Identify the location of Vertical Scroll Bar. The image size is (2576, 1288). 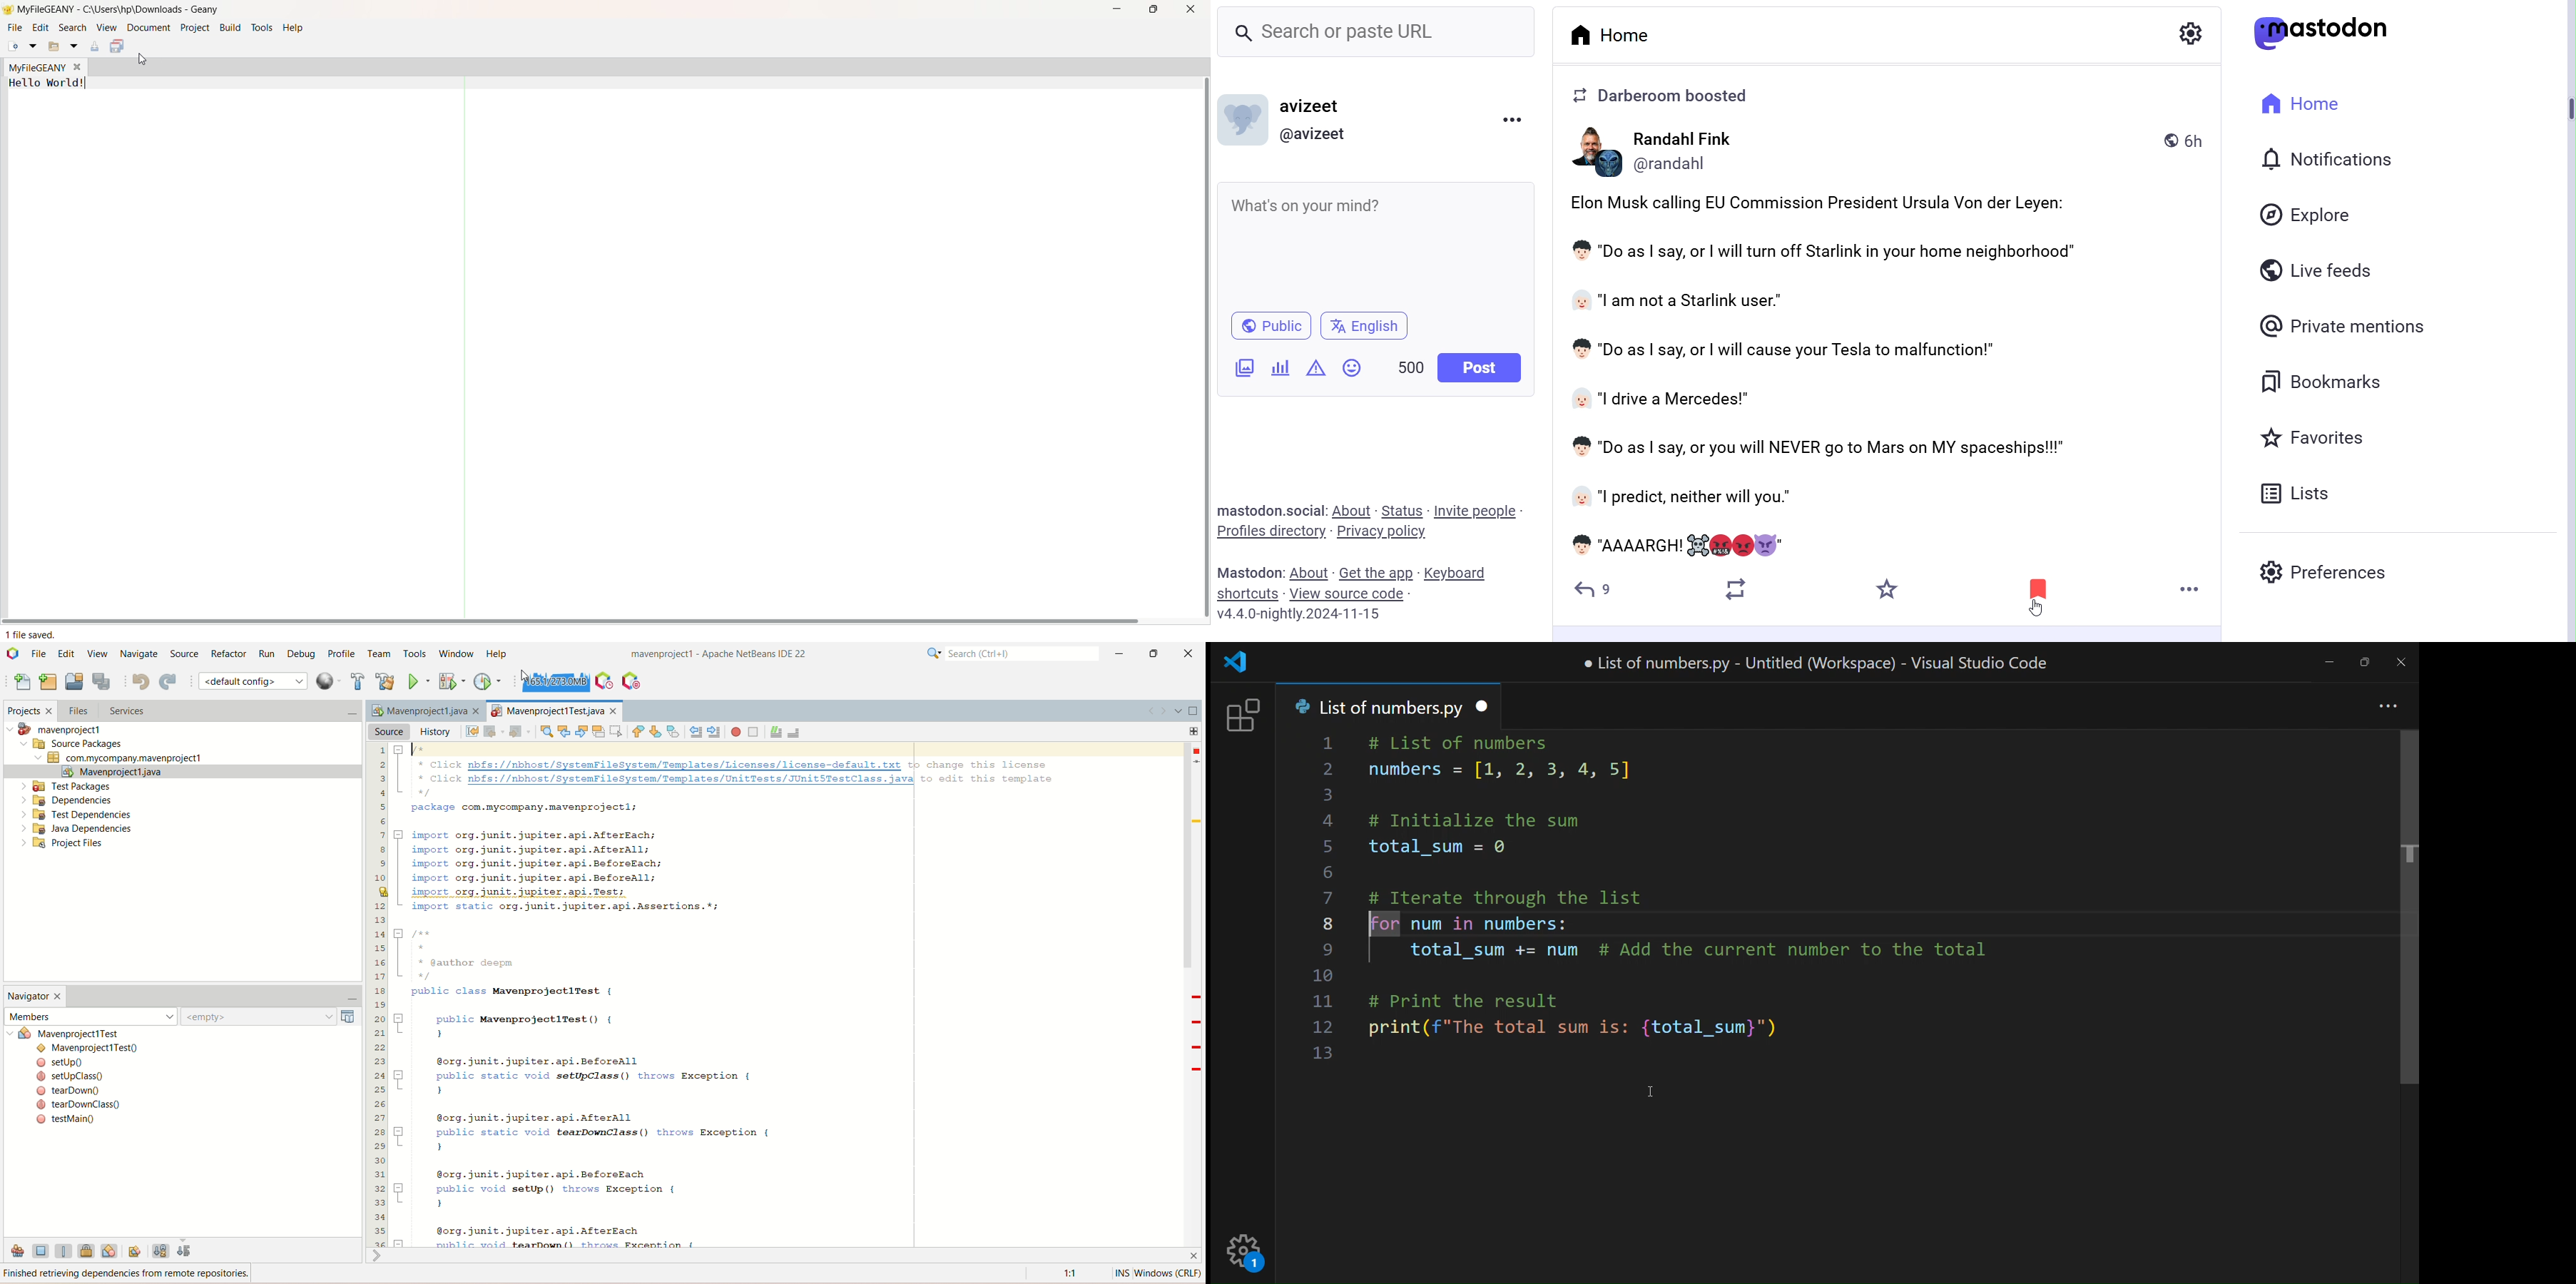
(2563, 335).